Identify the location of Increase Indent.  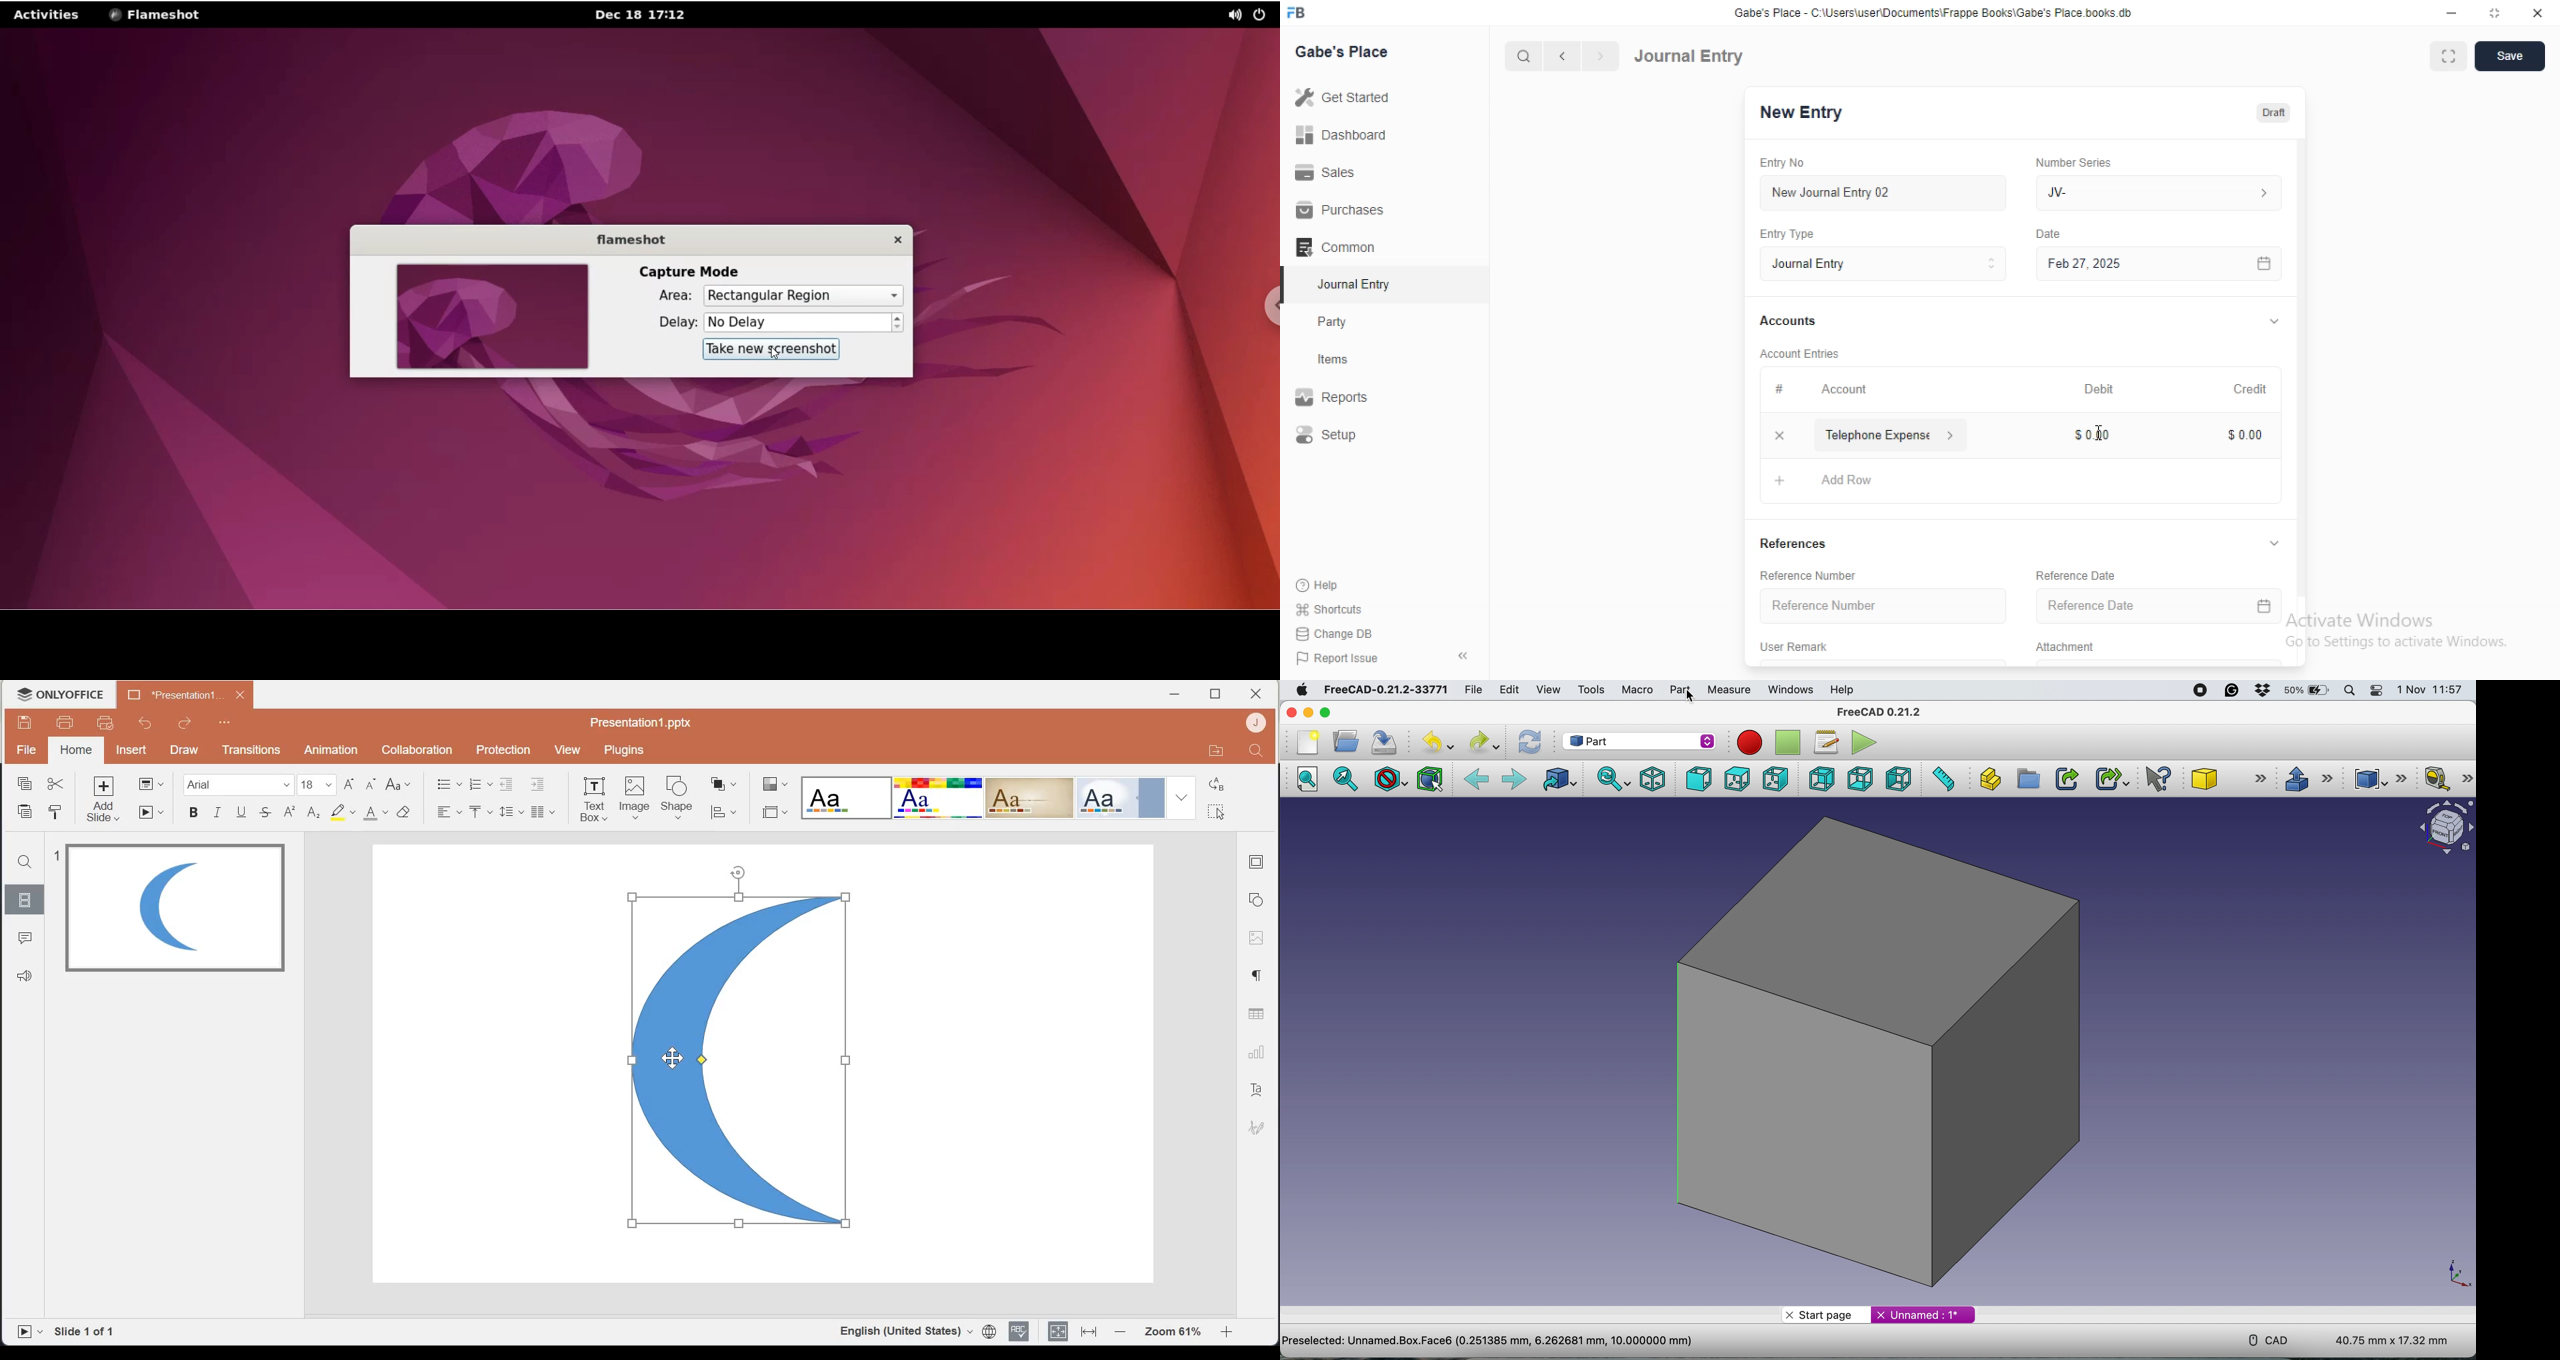
(537, 785).